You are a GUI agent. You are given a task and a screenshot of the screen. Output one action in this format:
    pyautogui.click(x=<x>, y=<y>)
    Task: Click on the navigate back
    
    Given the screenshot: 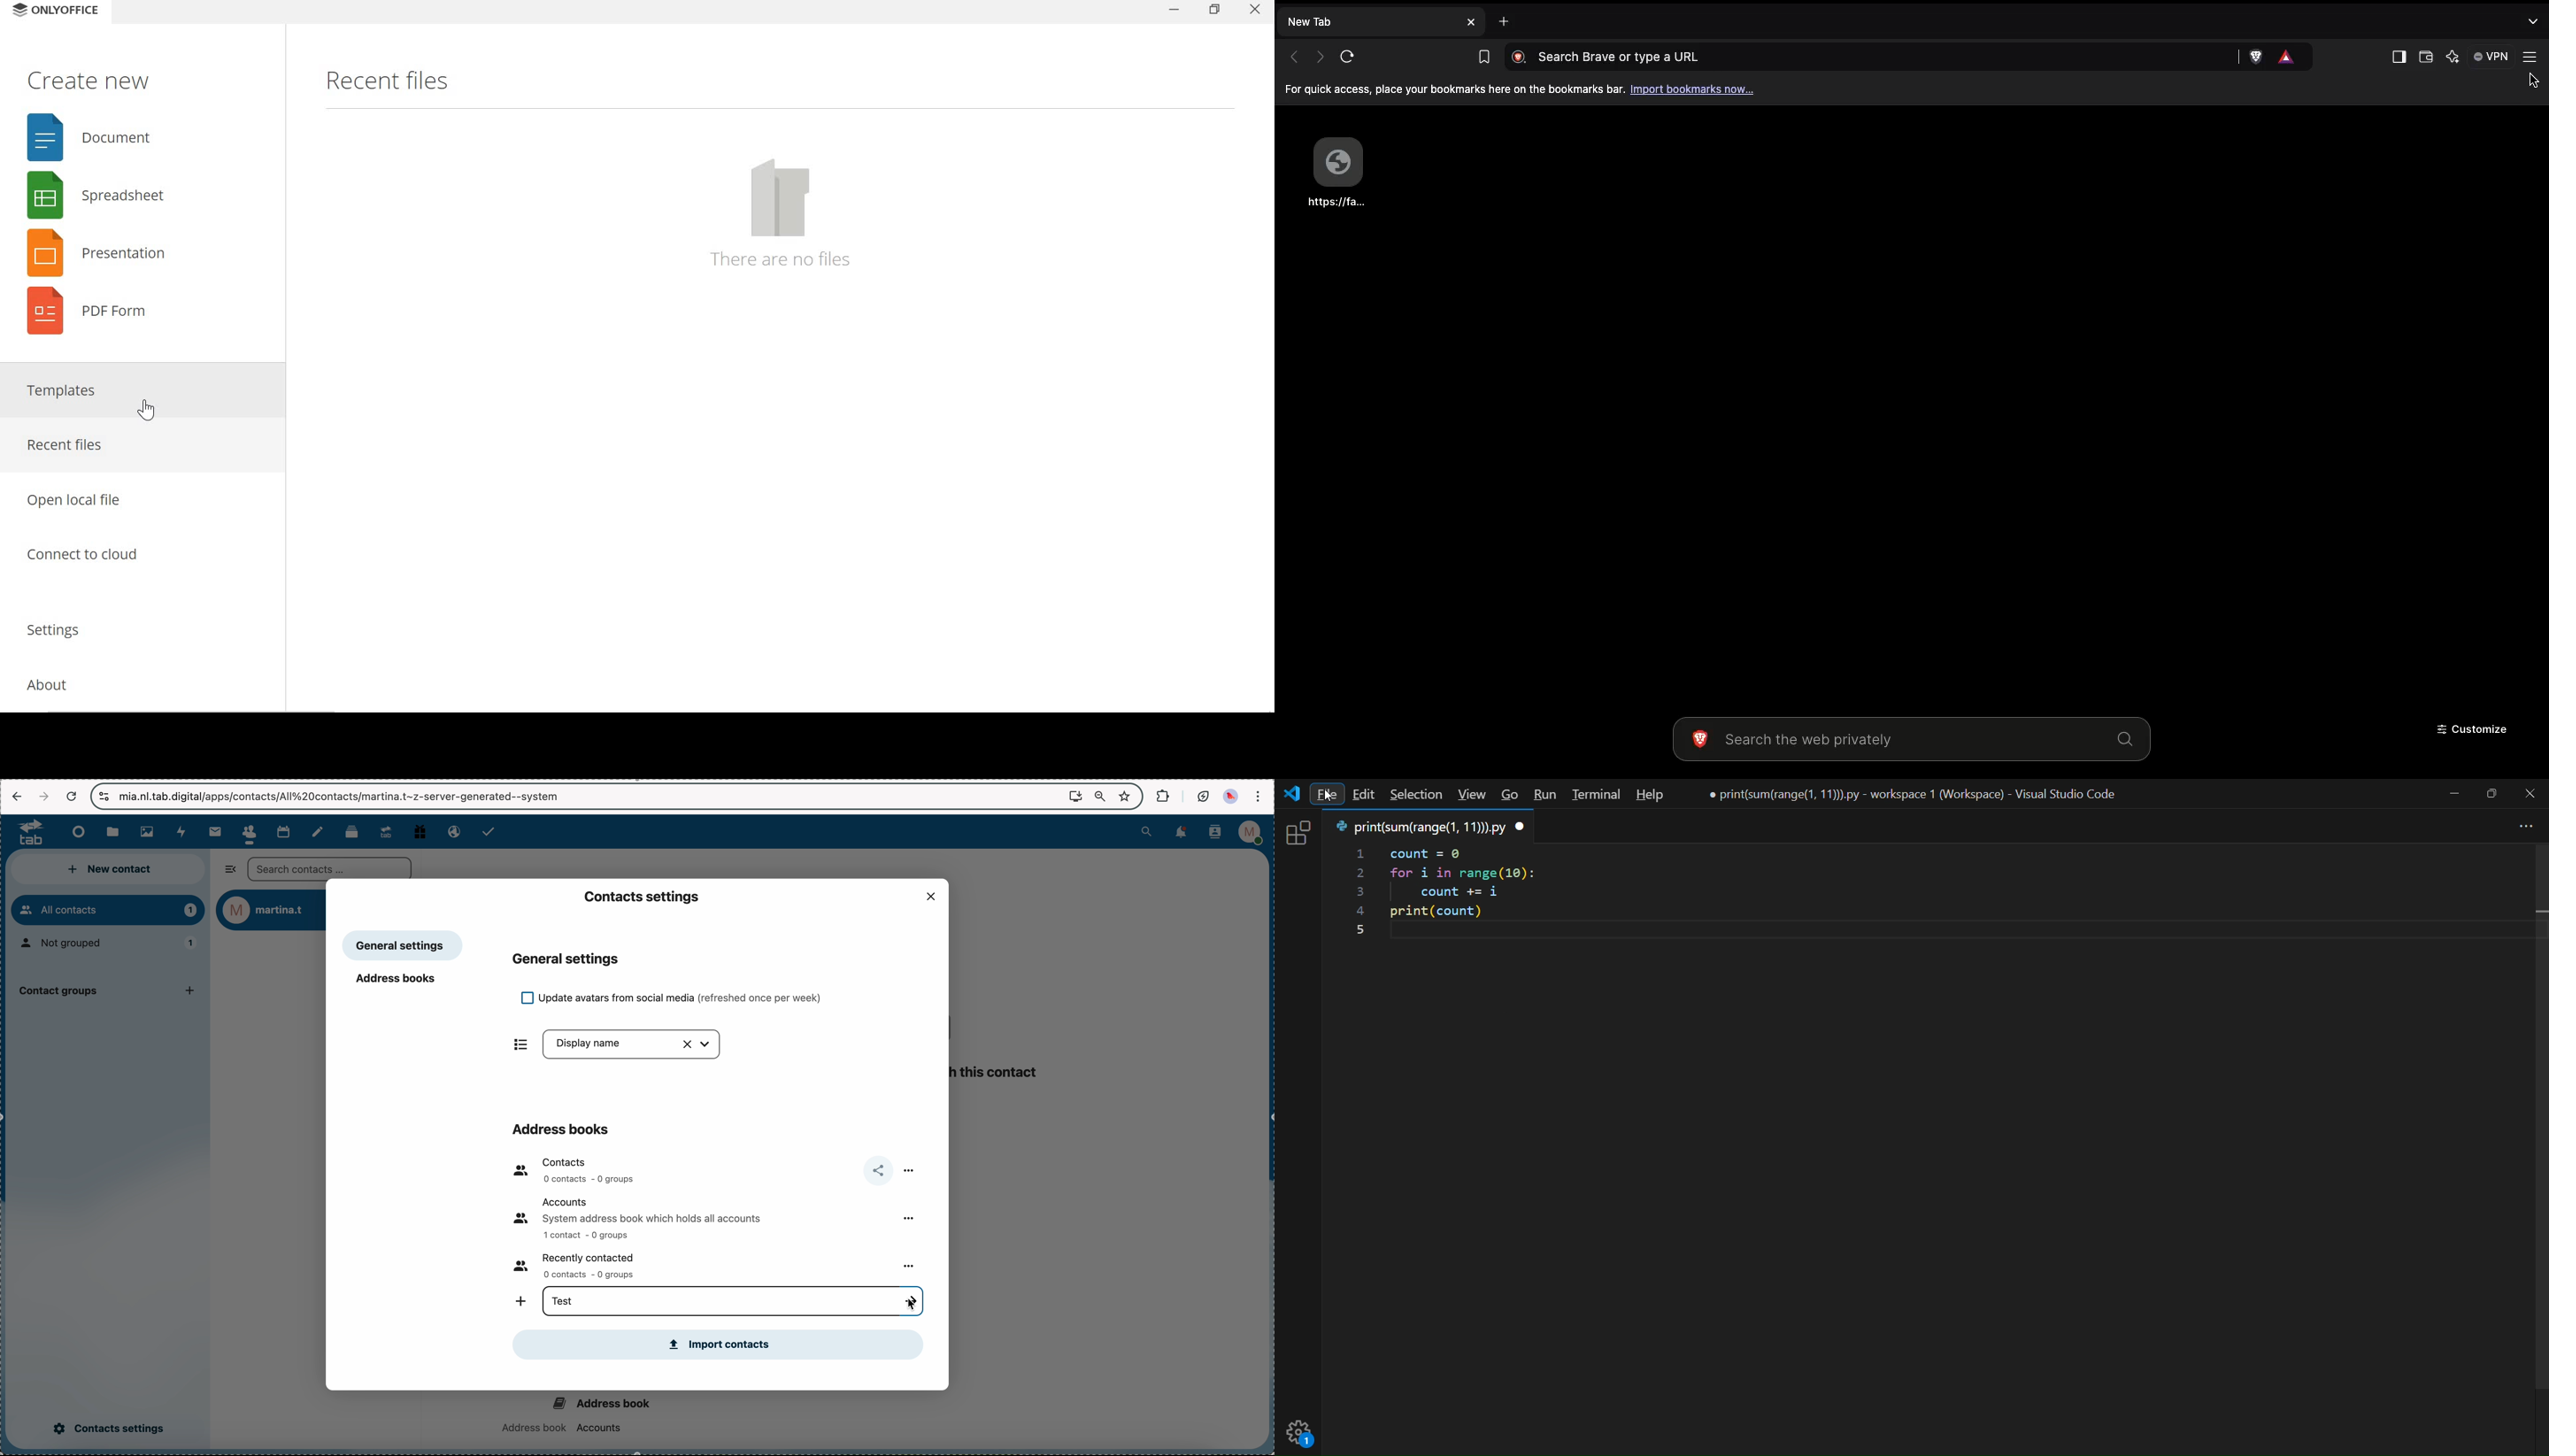 What is the action you would take?
    pyautogui.click(x=15, y=795)
    